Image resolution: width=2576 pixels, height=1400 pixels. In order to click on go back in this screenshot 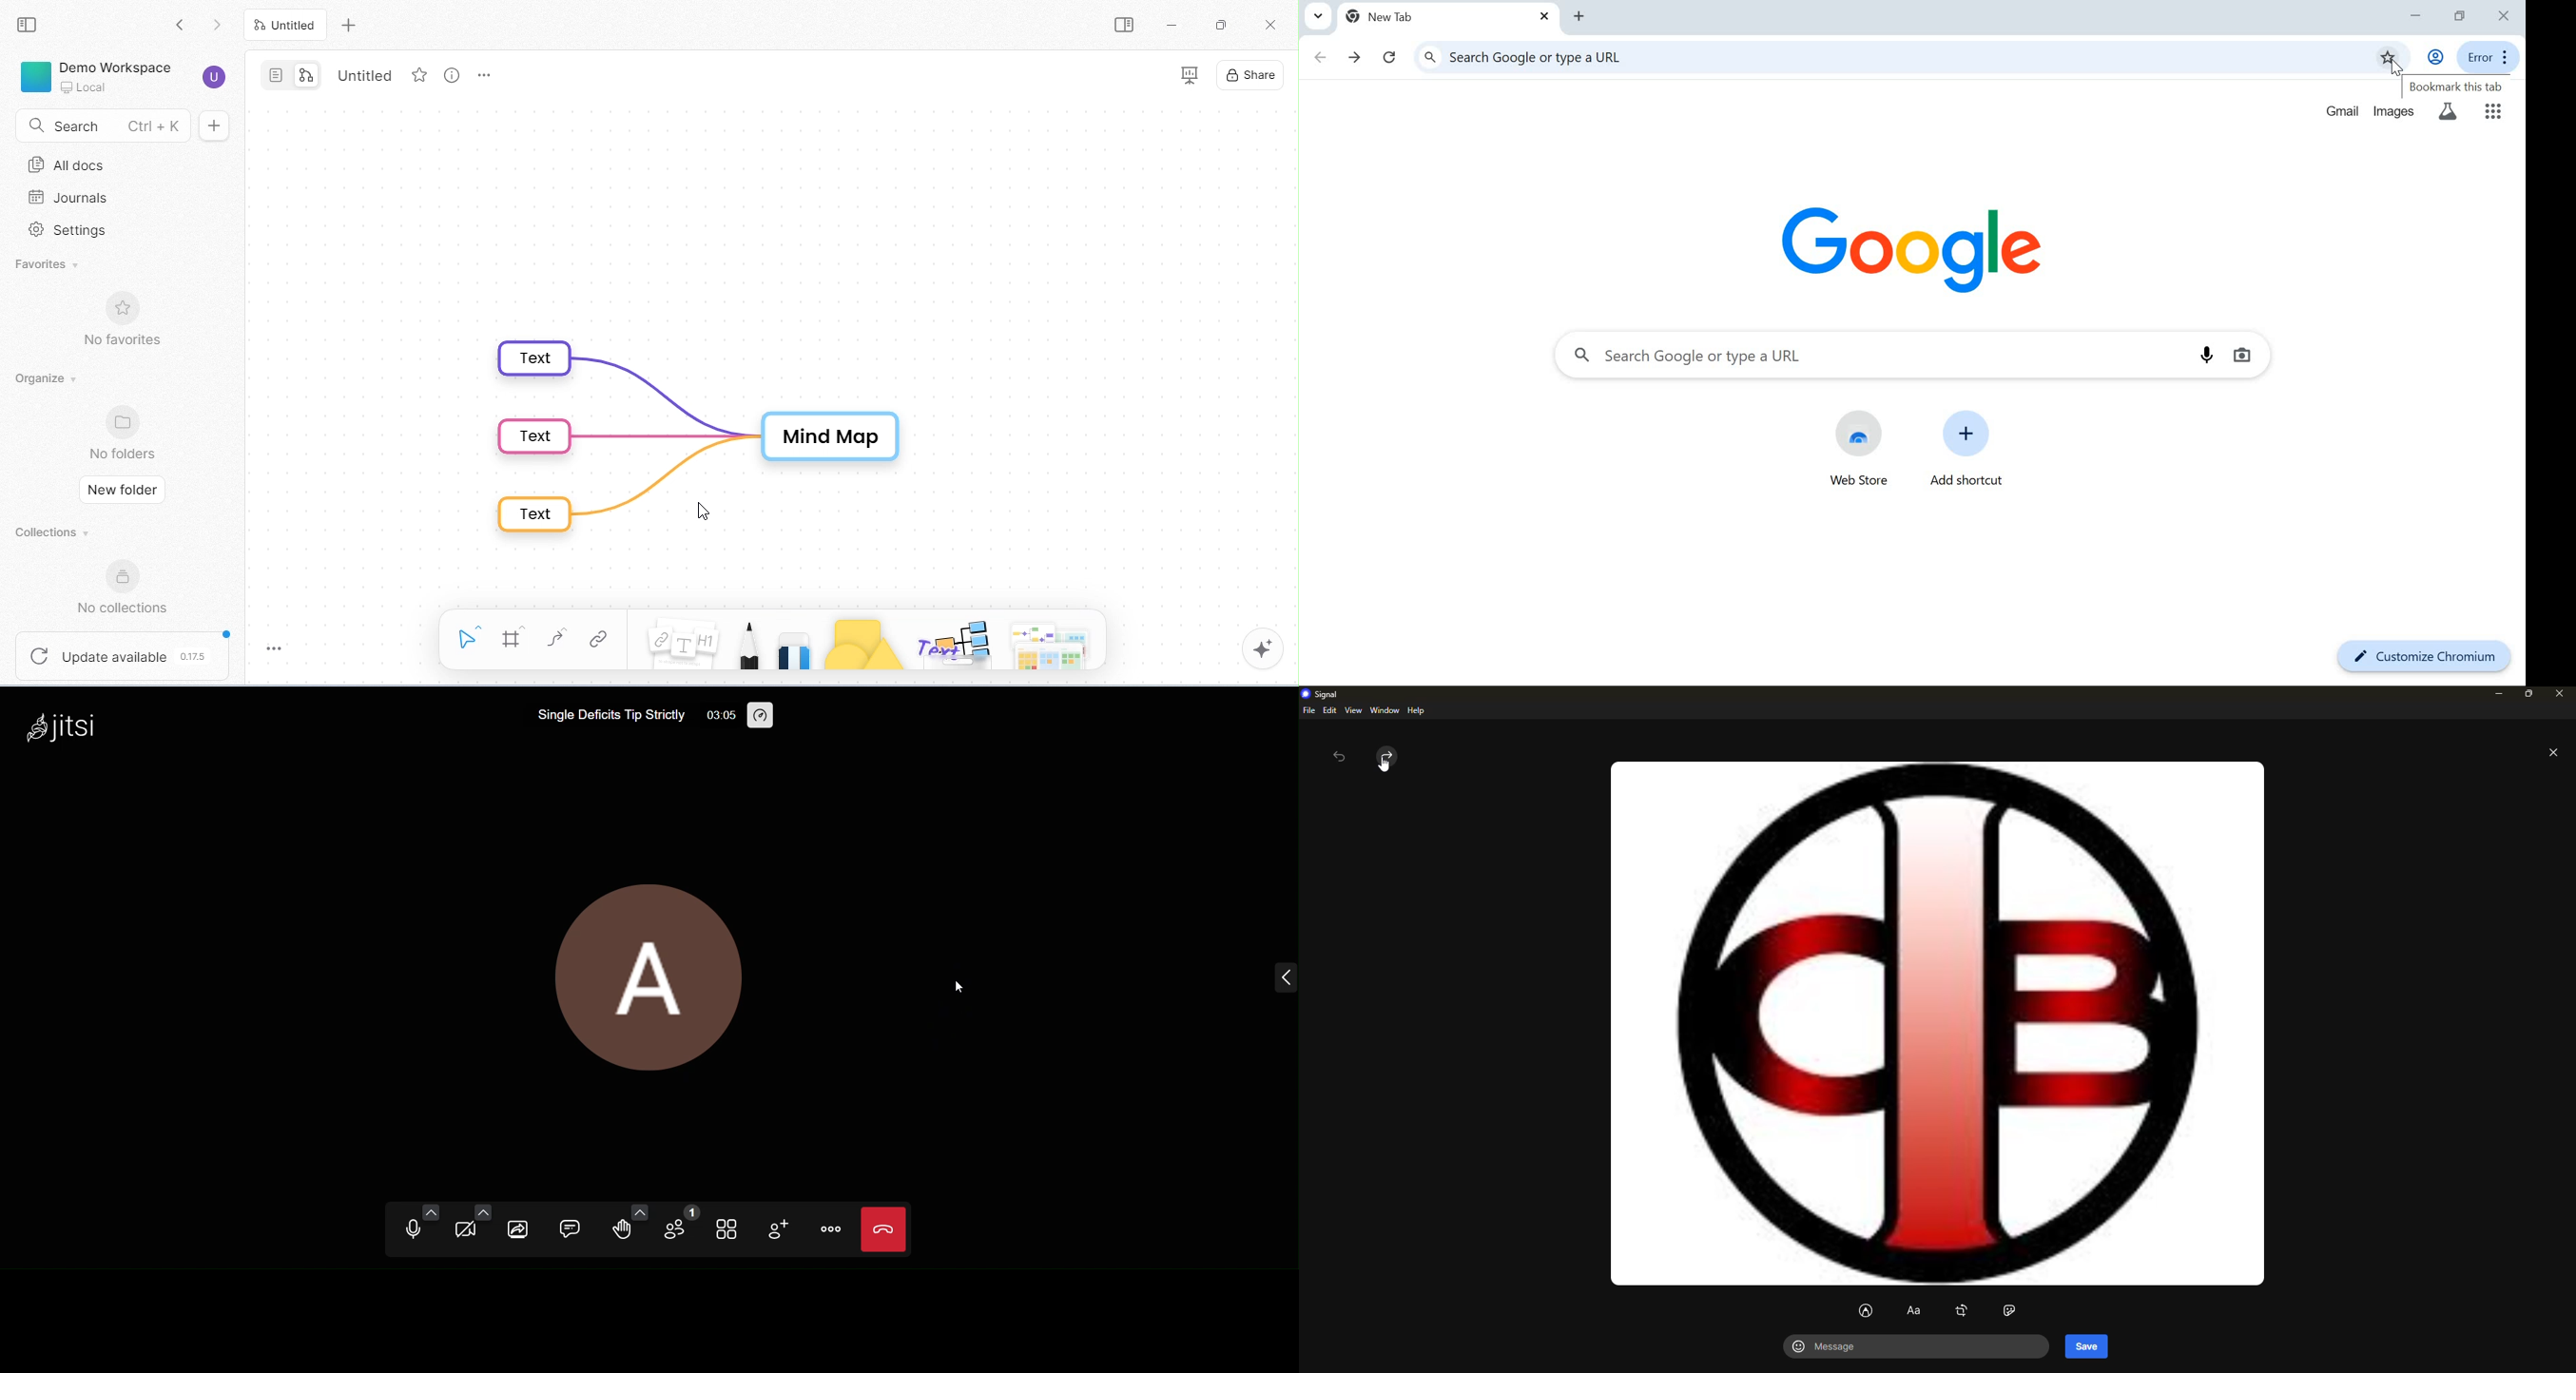, I will do `click(183, 26)`.